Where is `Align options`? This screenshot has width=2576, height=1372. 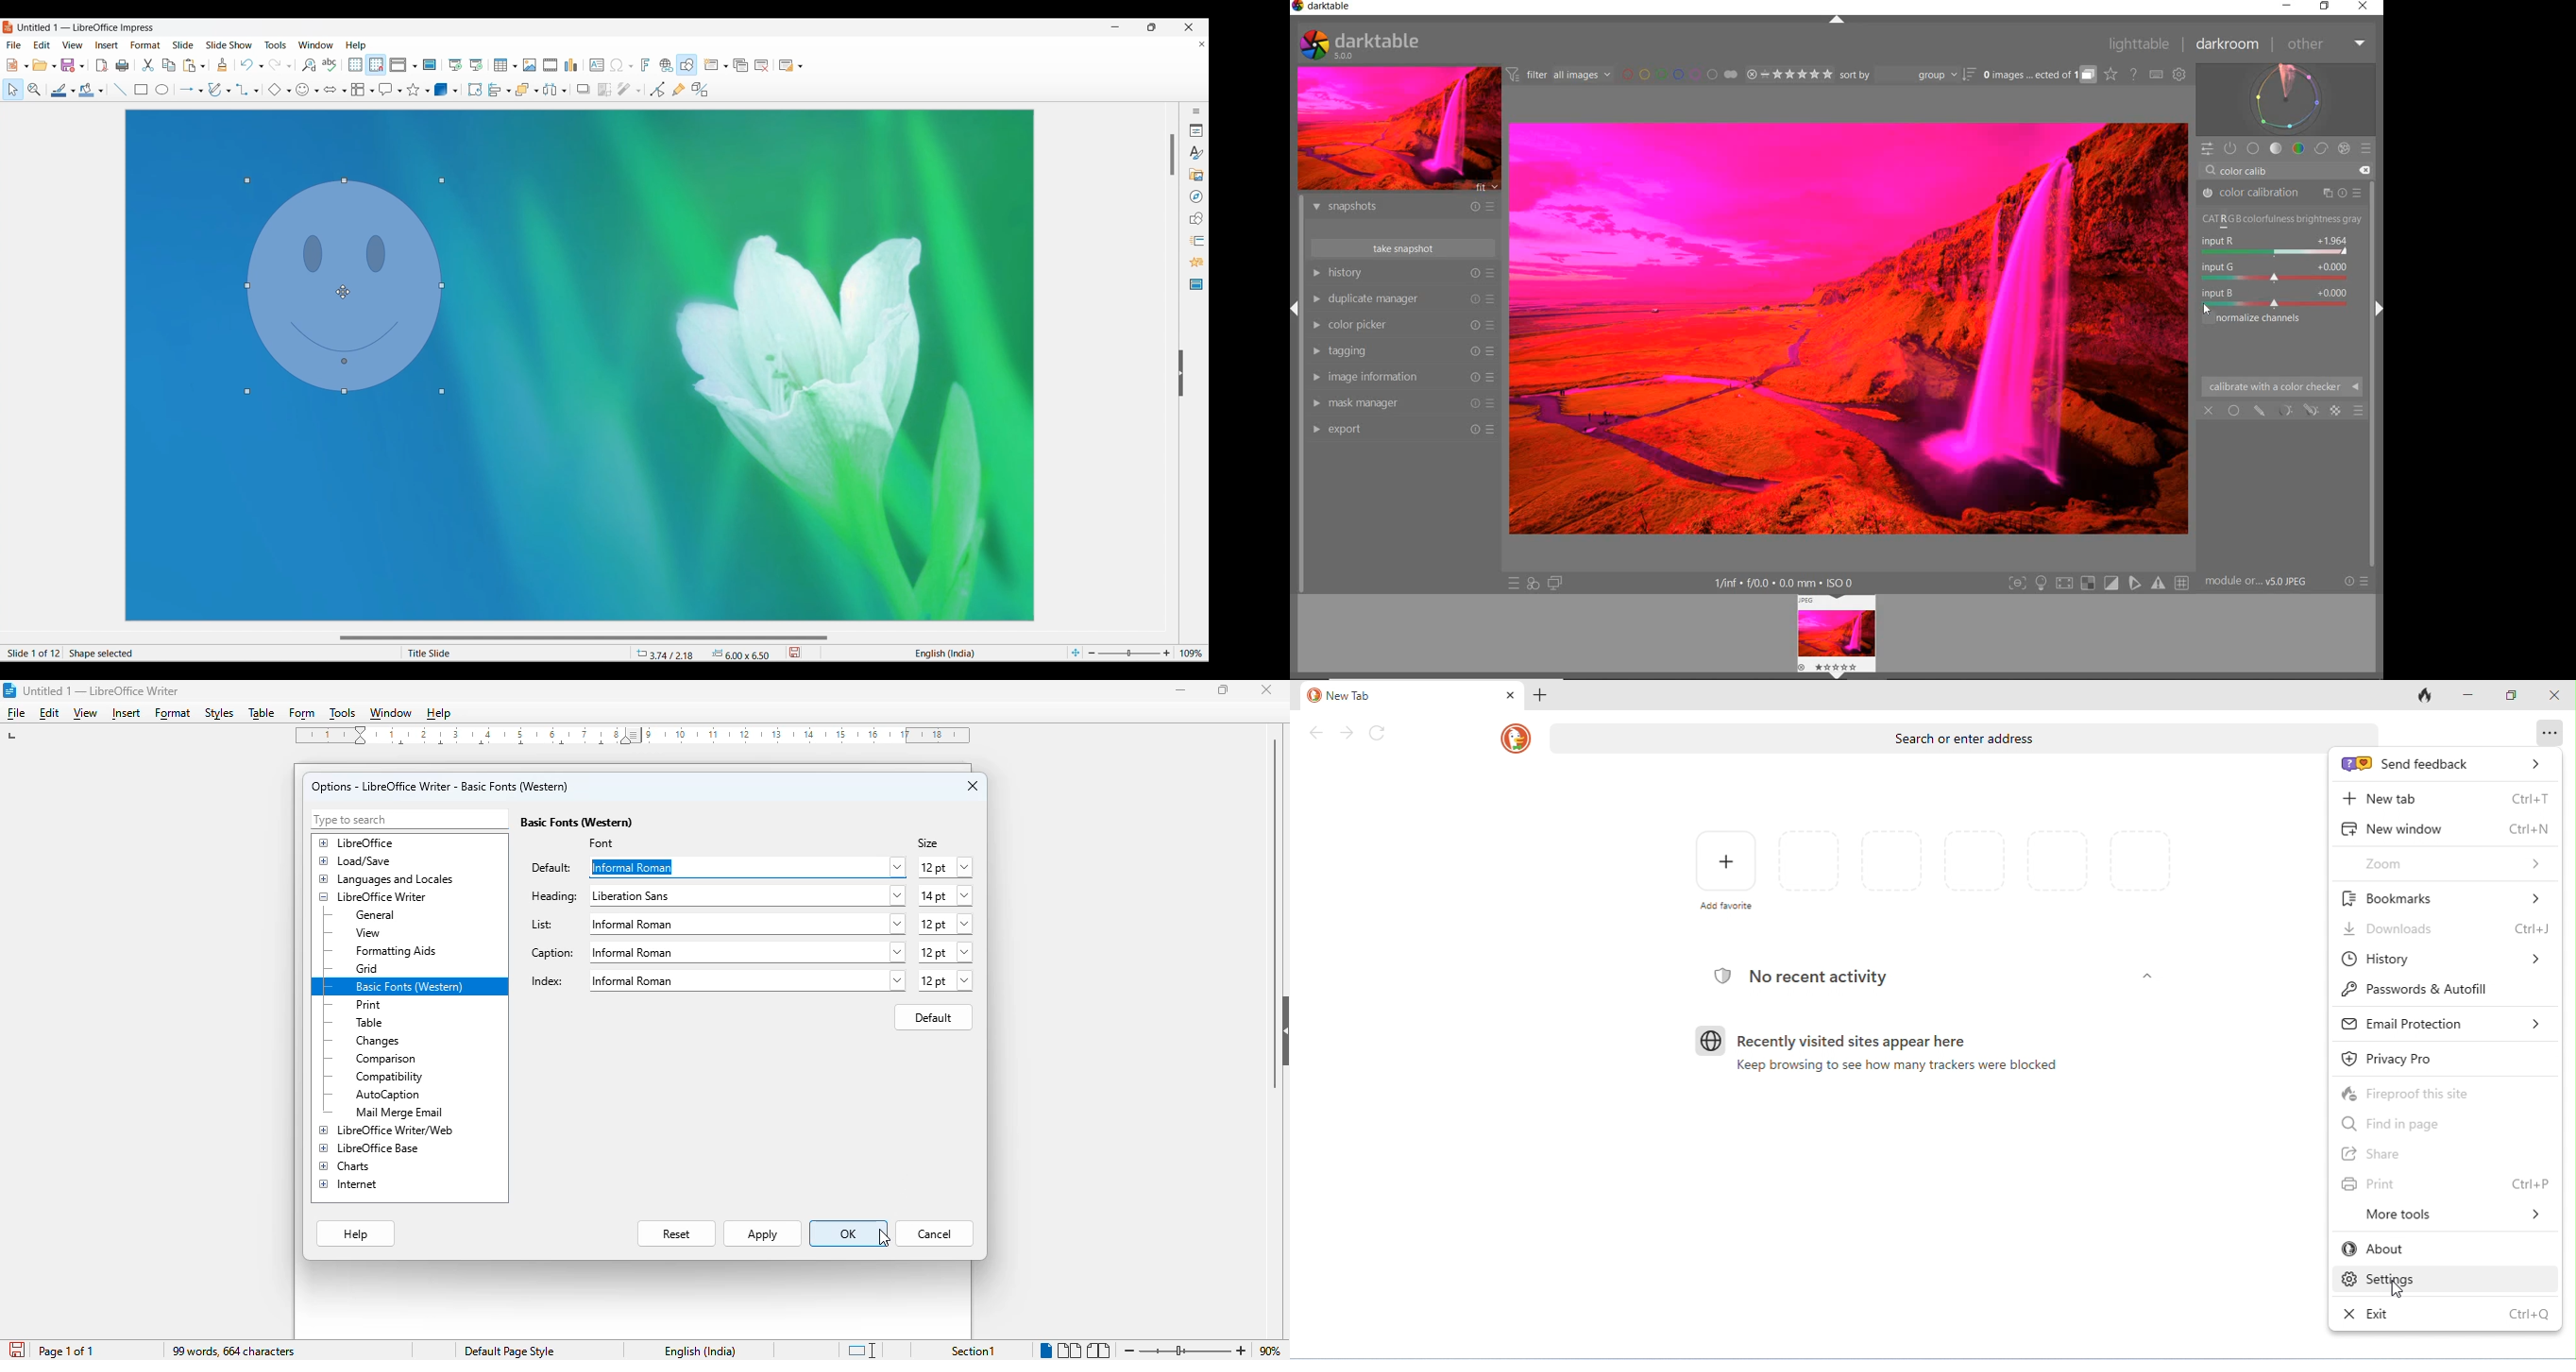
Align options is located at coordinates (509, 91).